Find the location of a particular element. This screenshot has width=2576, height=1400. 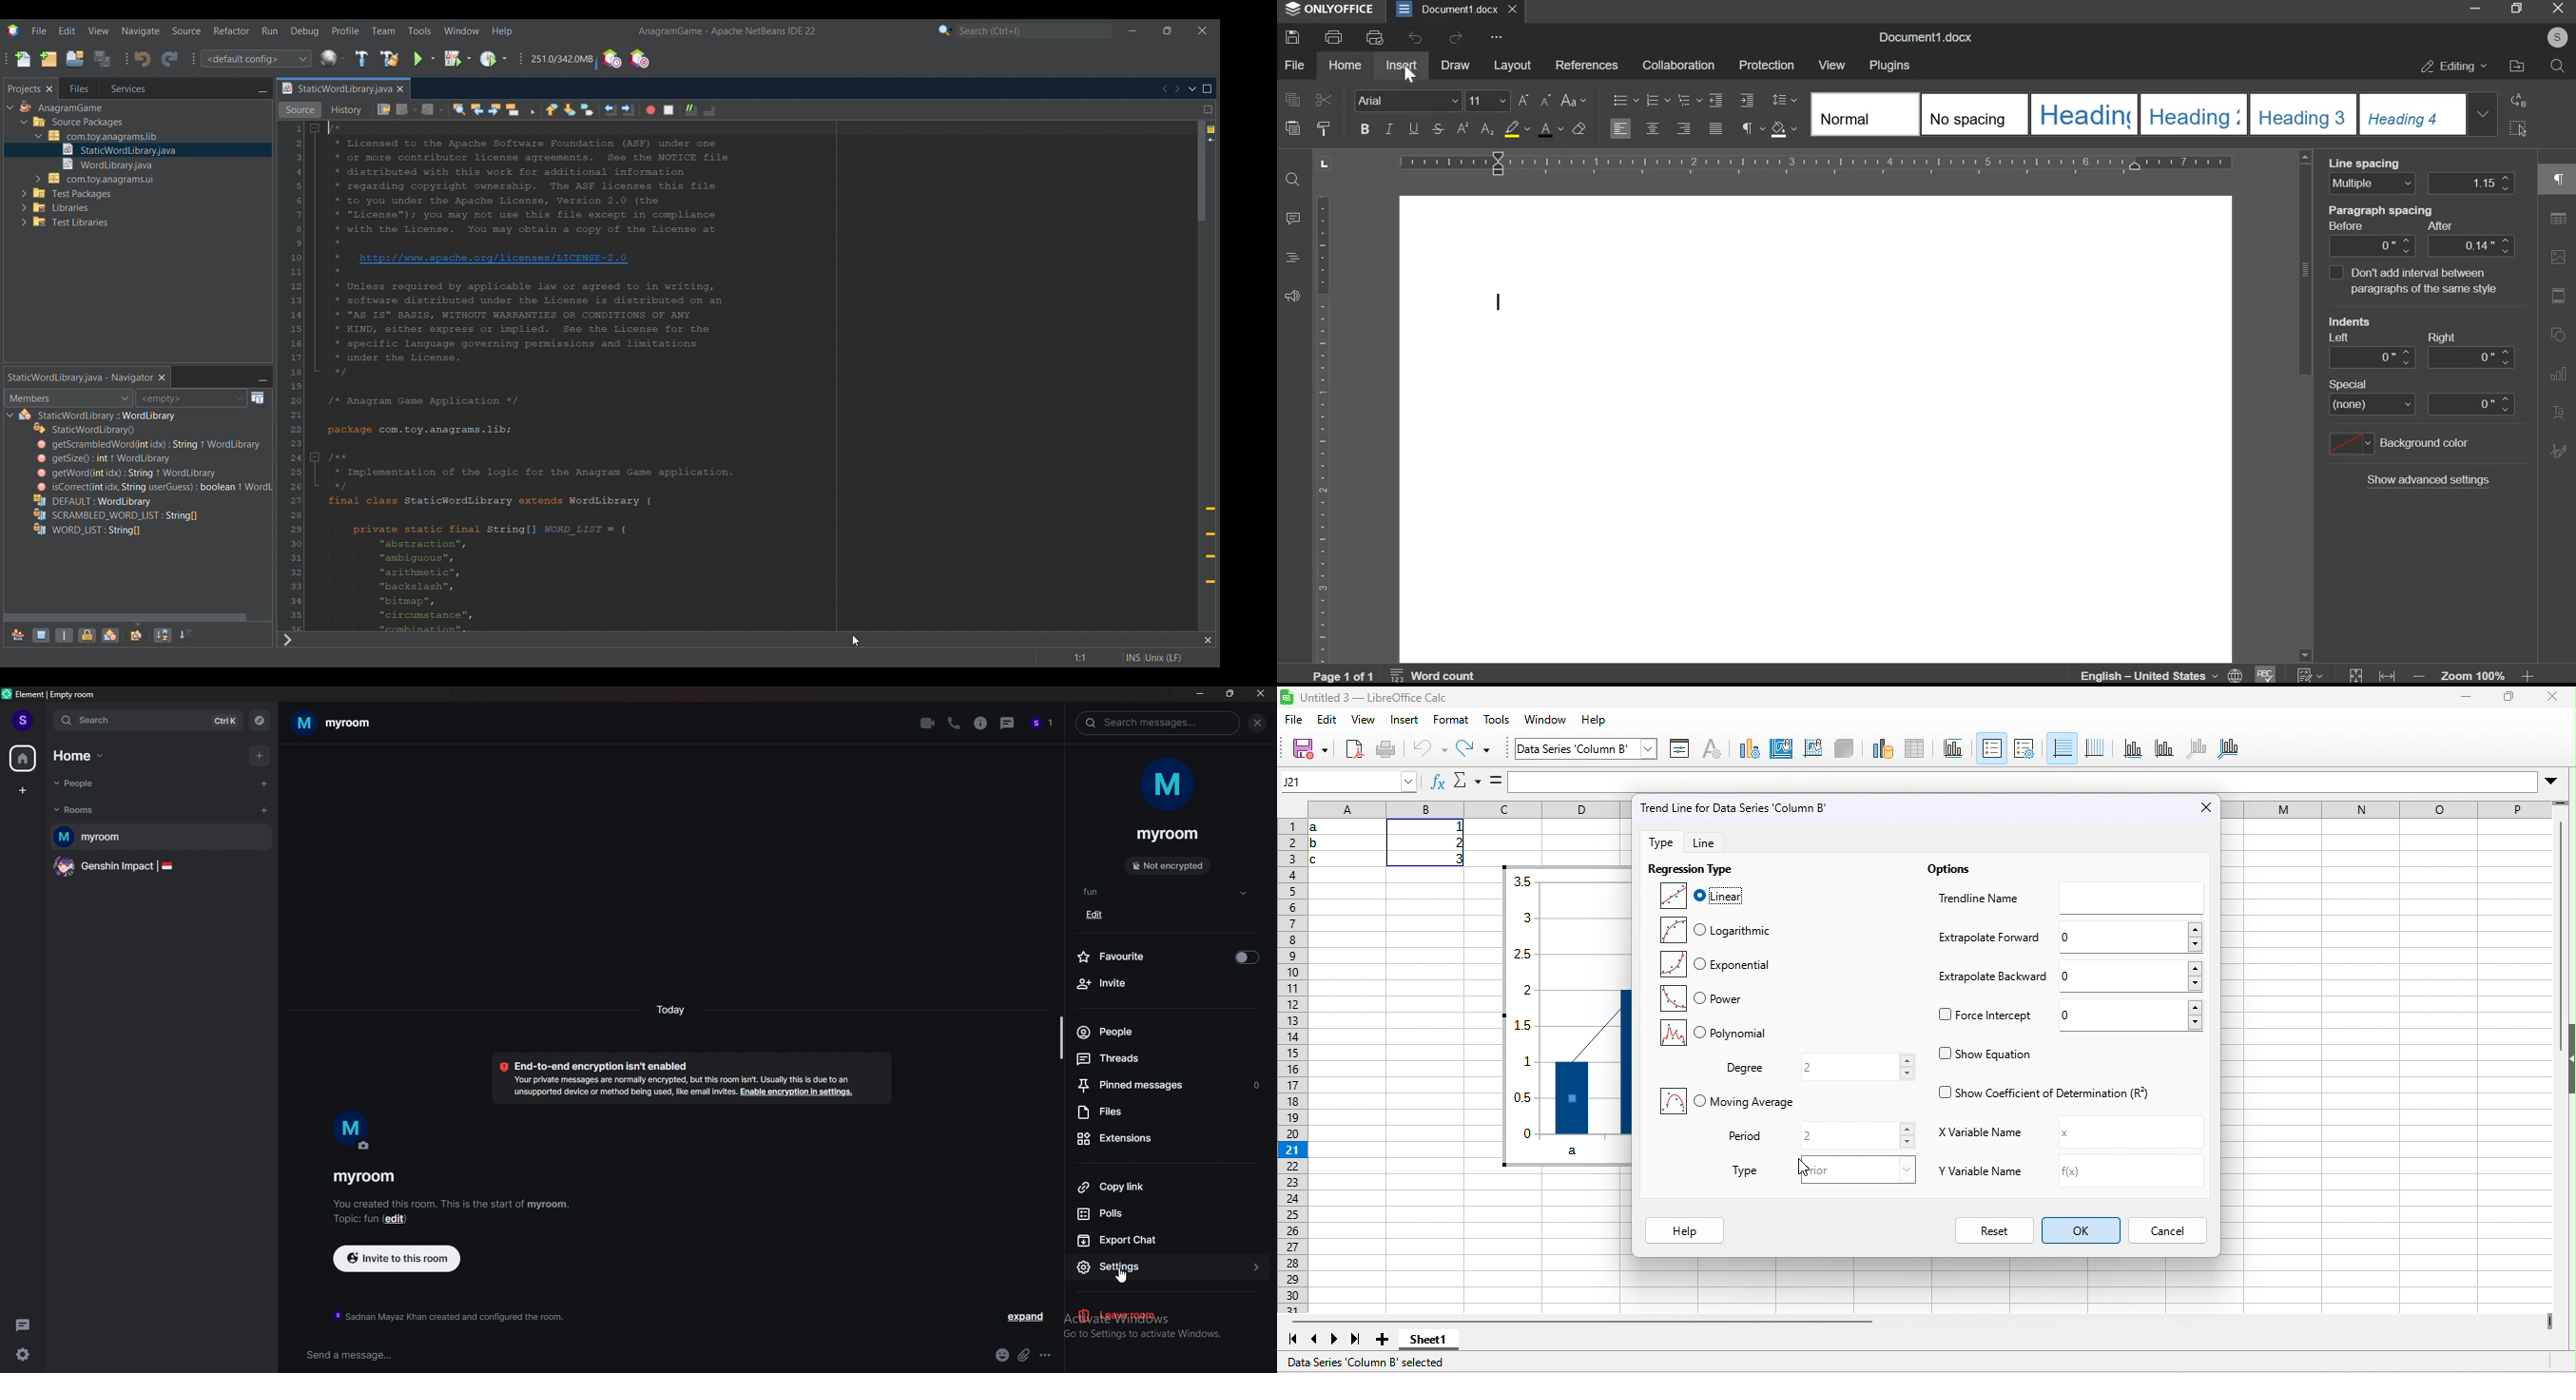

redo is located at coordinates (1483, 748).